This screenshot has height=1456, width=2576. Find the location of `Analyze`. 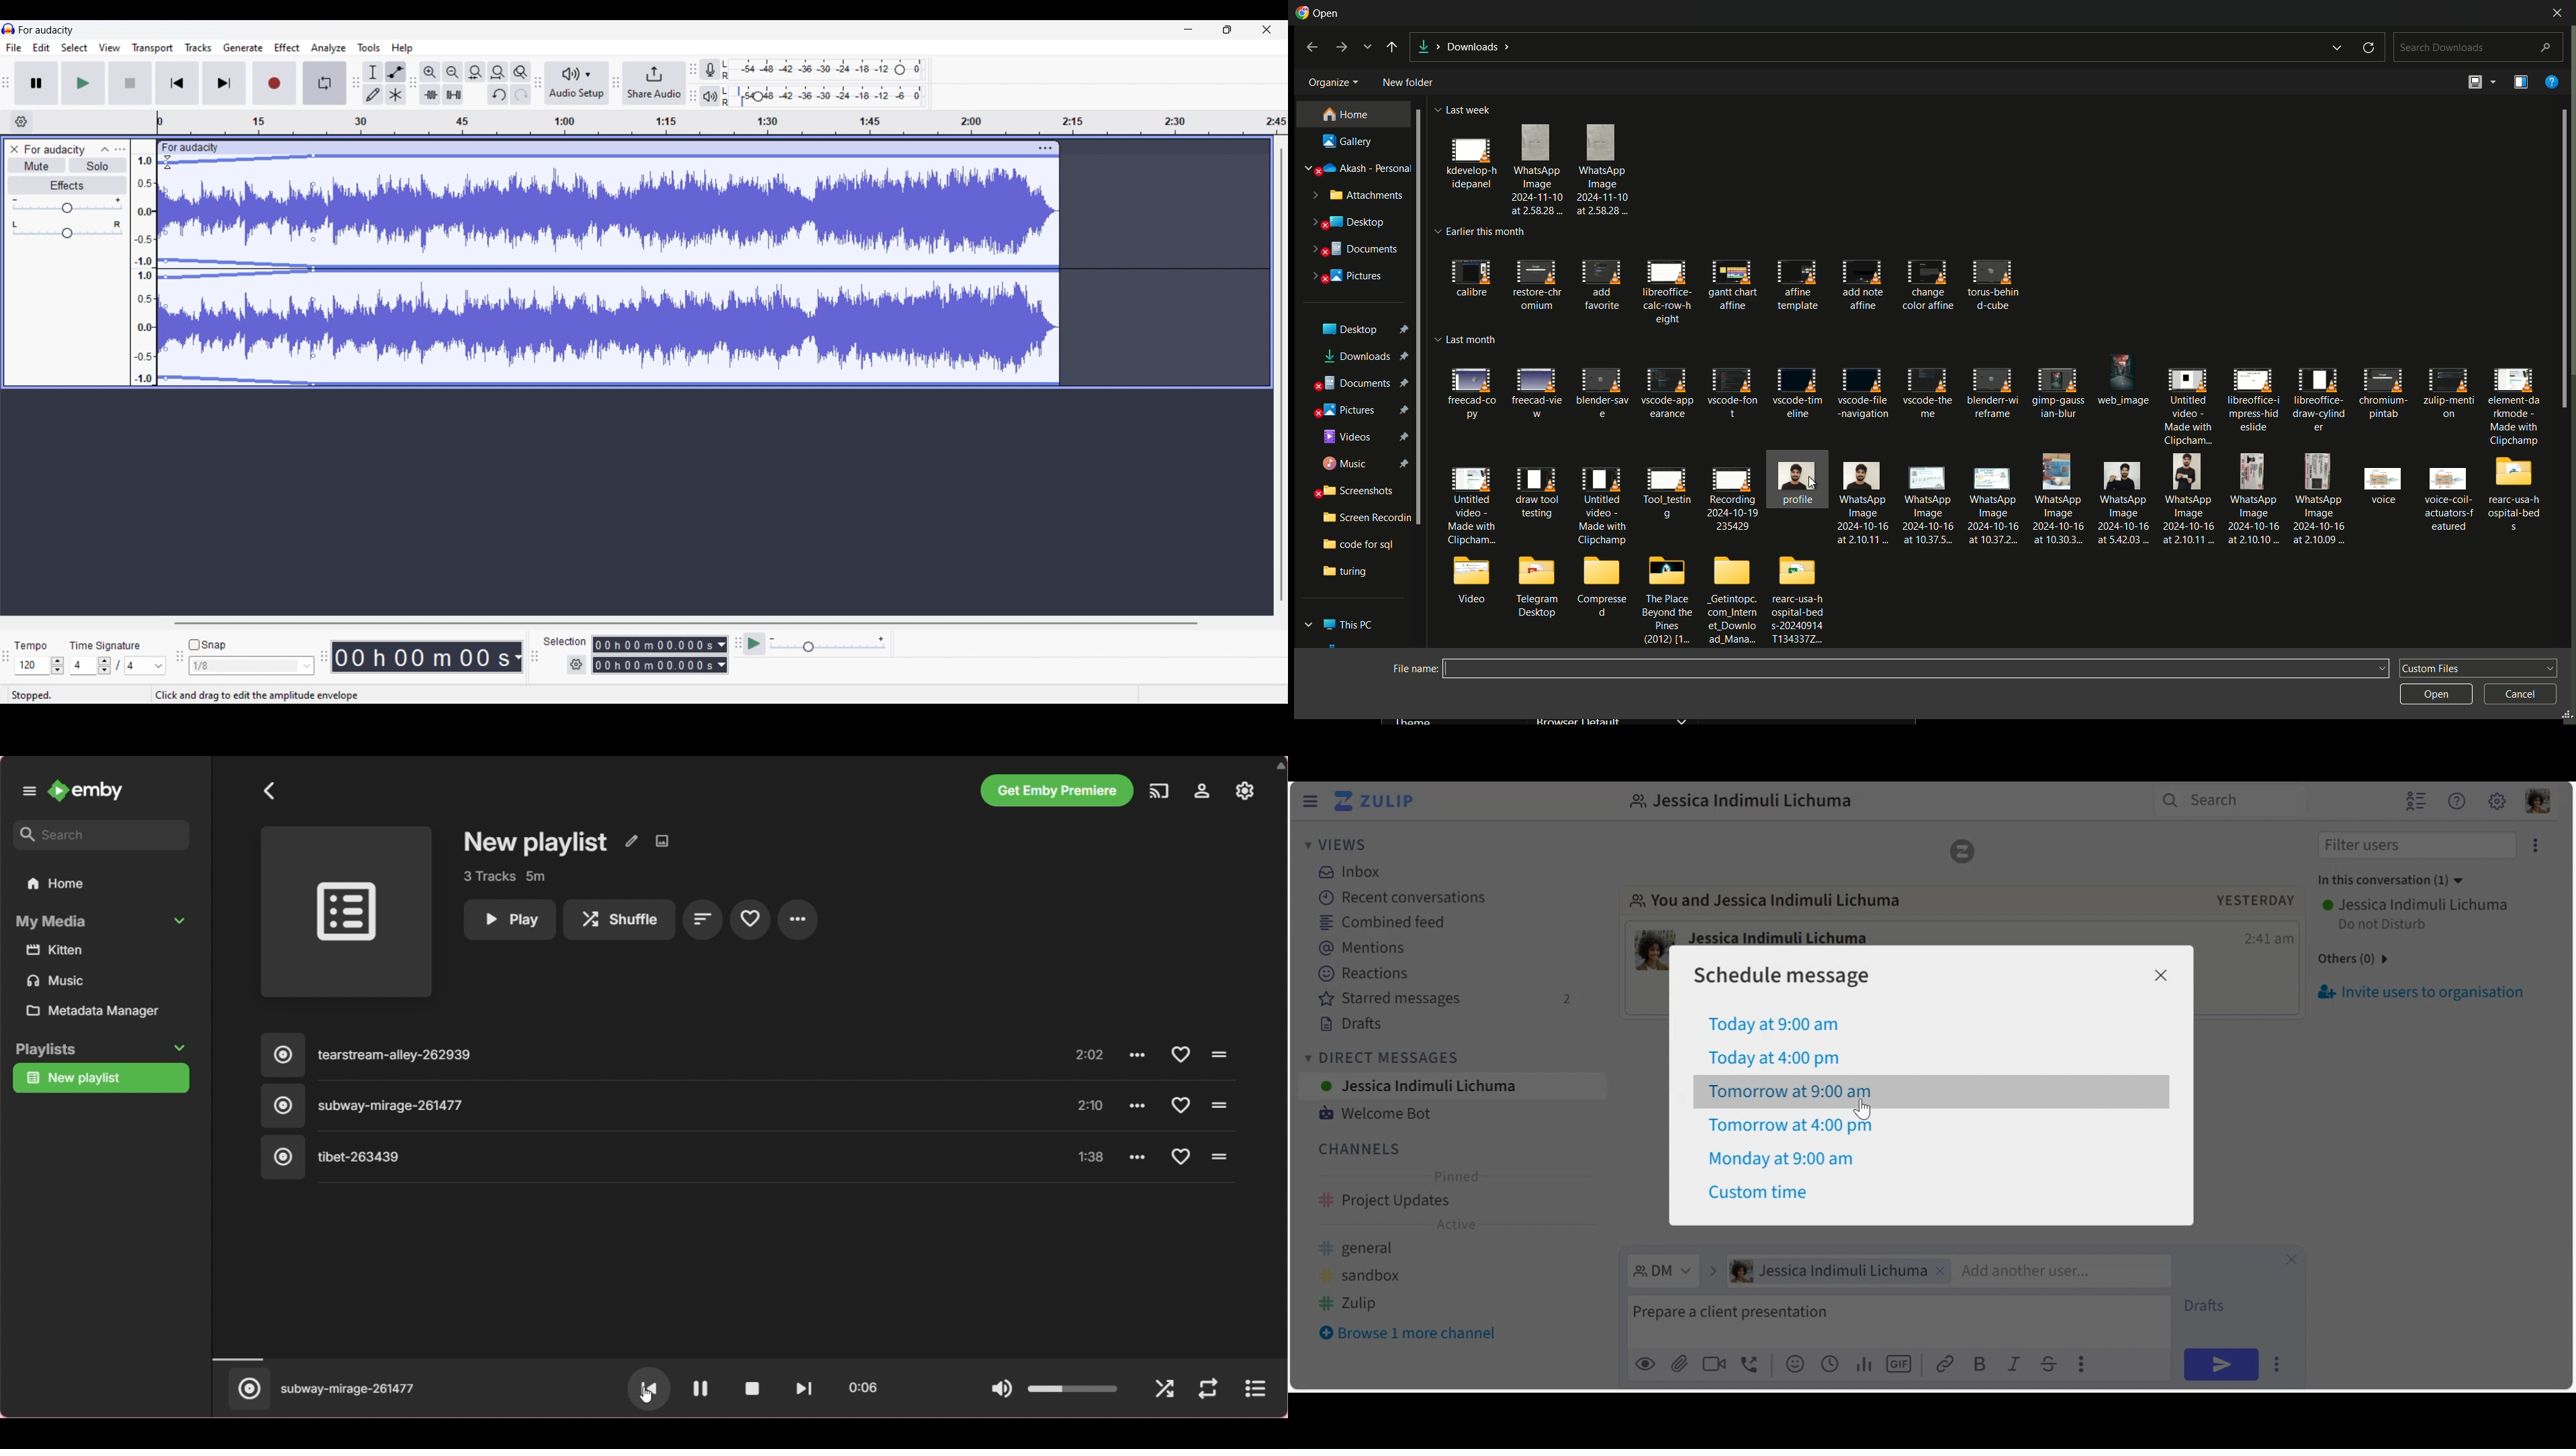

Analyze is located at coordinates (329, 48).